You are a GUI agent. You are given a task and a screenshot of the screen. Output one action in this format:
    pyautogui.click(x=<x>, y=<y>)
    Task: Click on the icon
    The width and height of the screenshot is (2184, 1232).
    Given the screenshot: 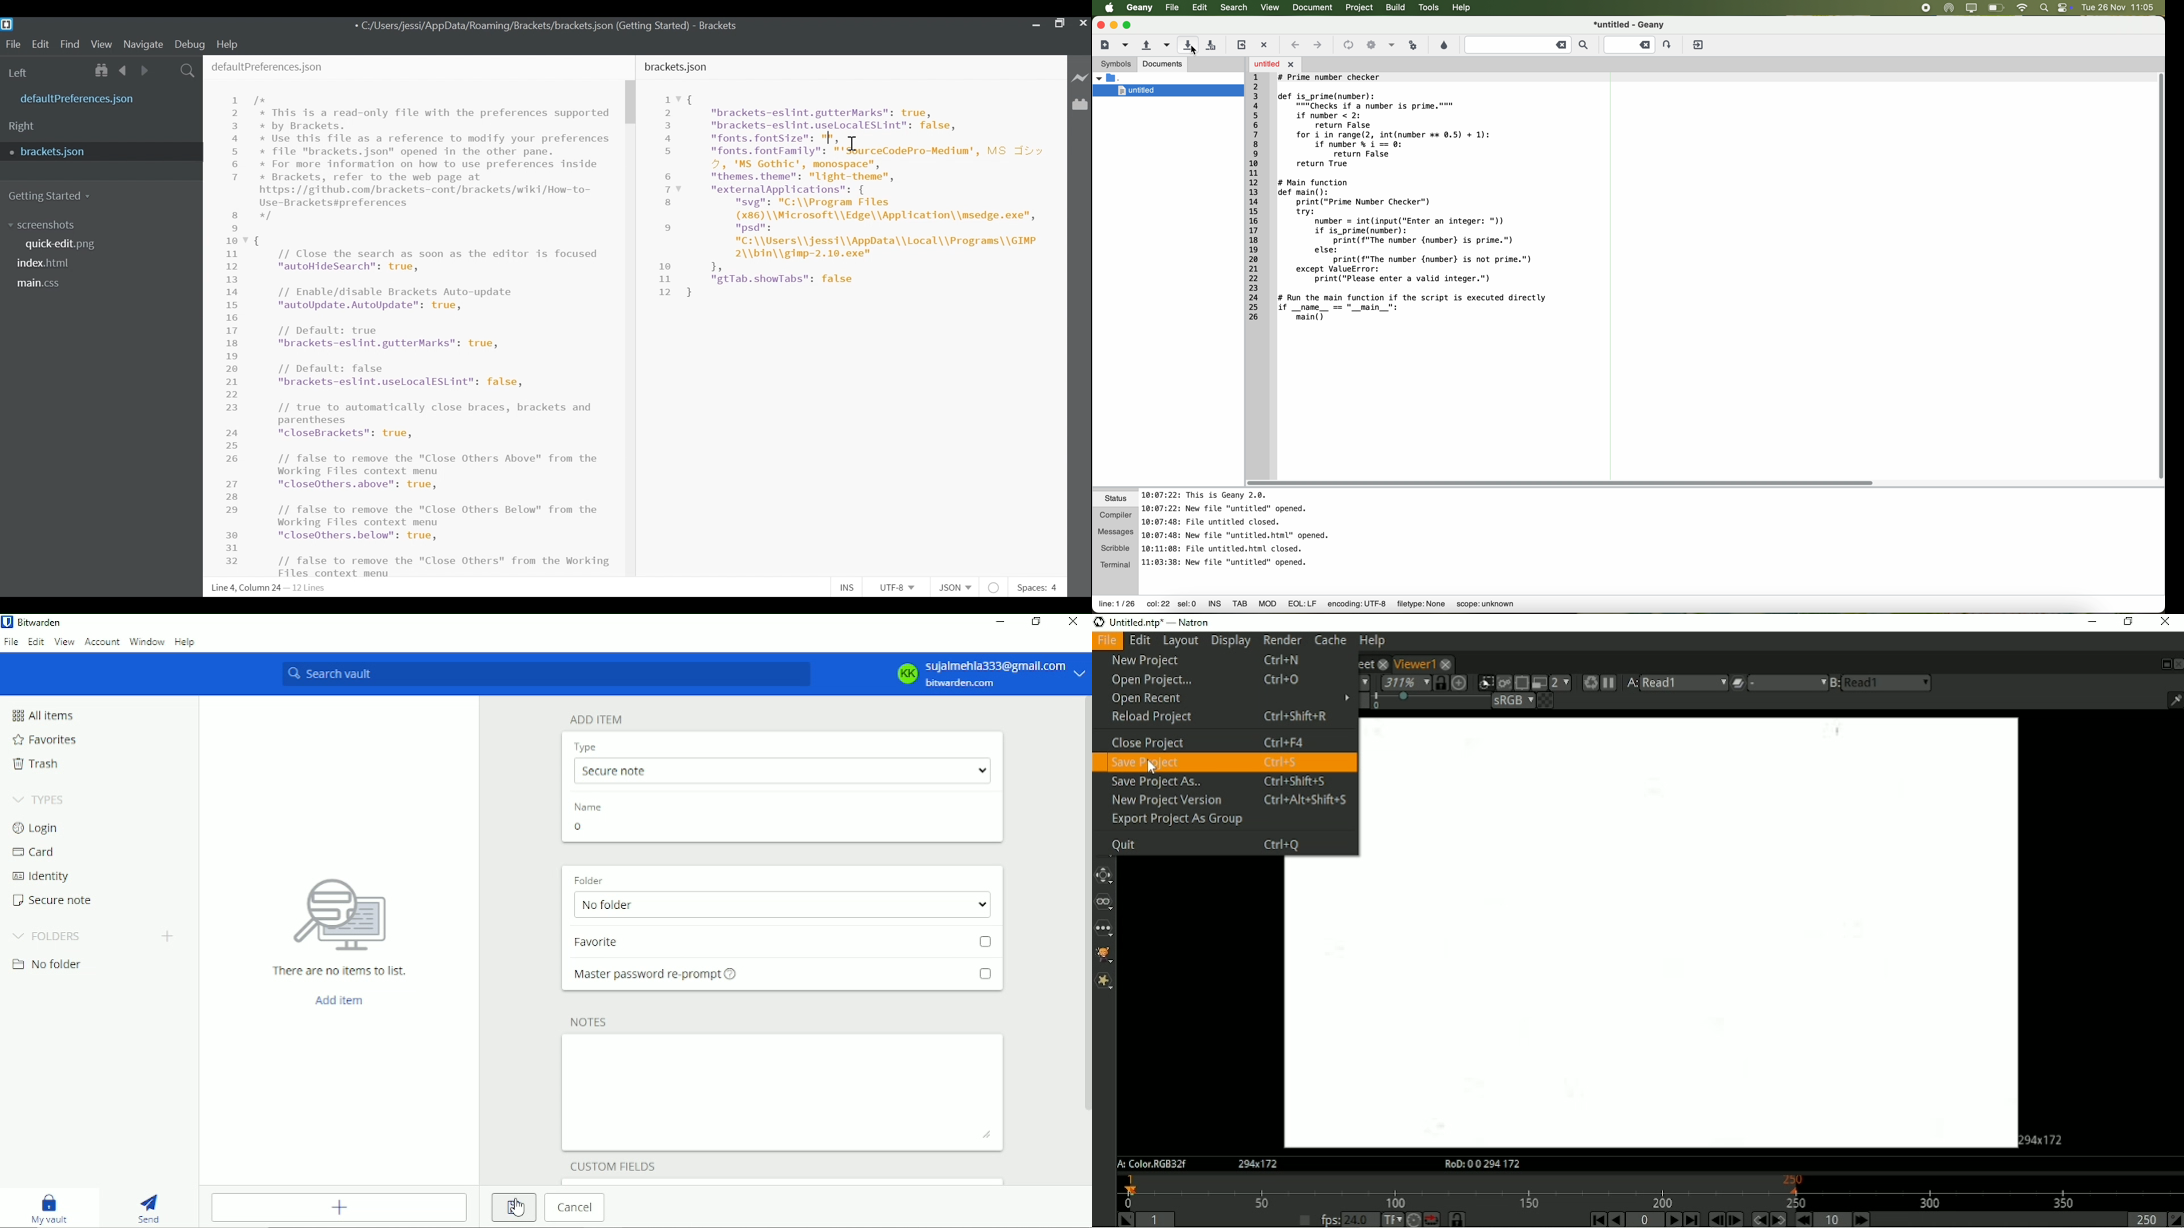 What is the action you would take?
    pyautogui.click(x=1348, y=45)
    